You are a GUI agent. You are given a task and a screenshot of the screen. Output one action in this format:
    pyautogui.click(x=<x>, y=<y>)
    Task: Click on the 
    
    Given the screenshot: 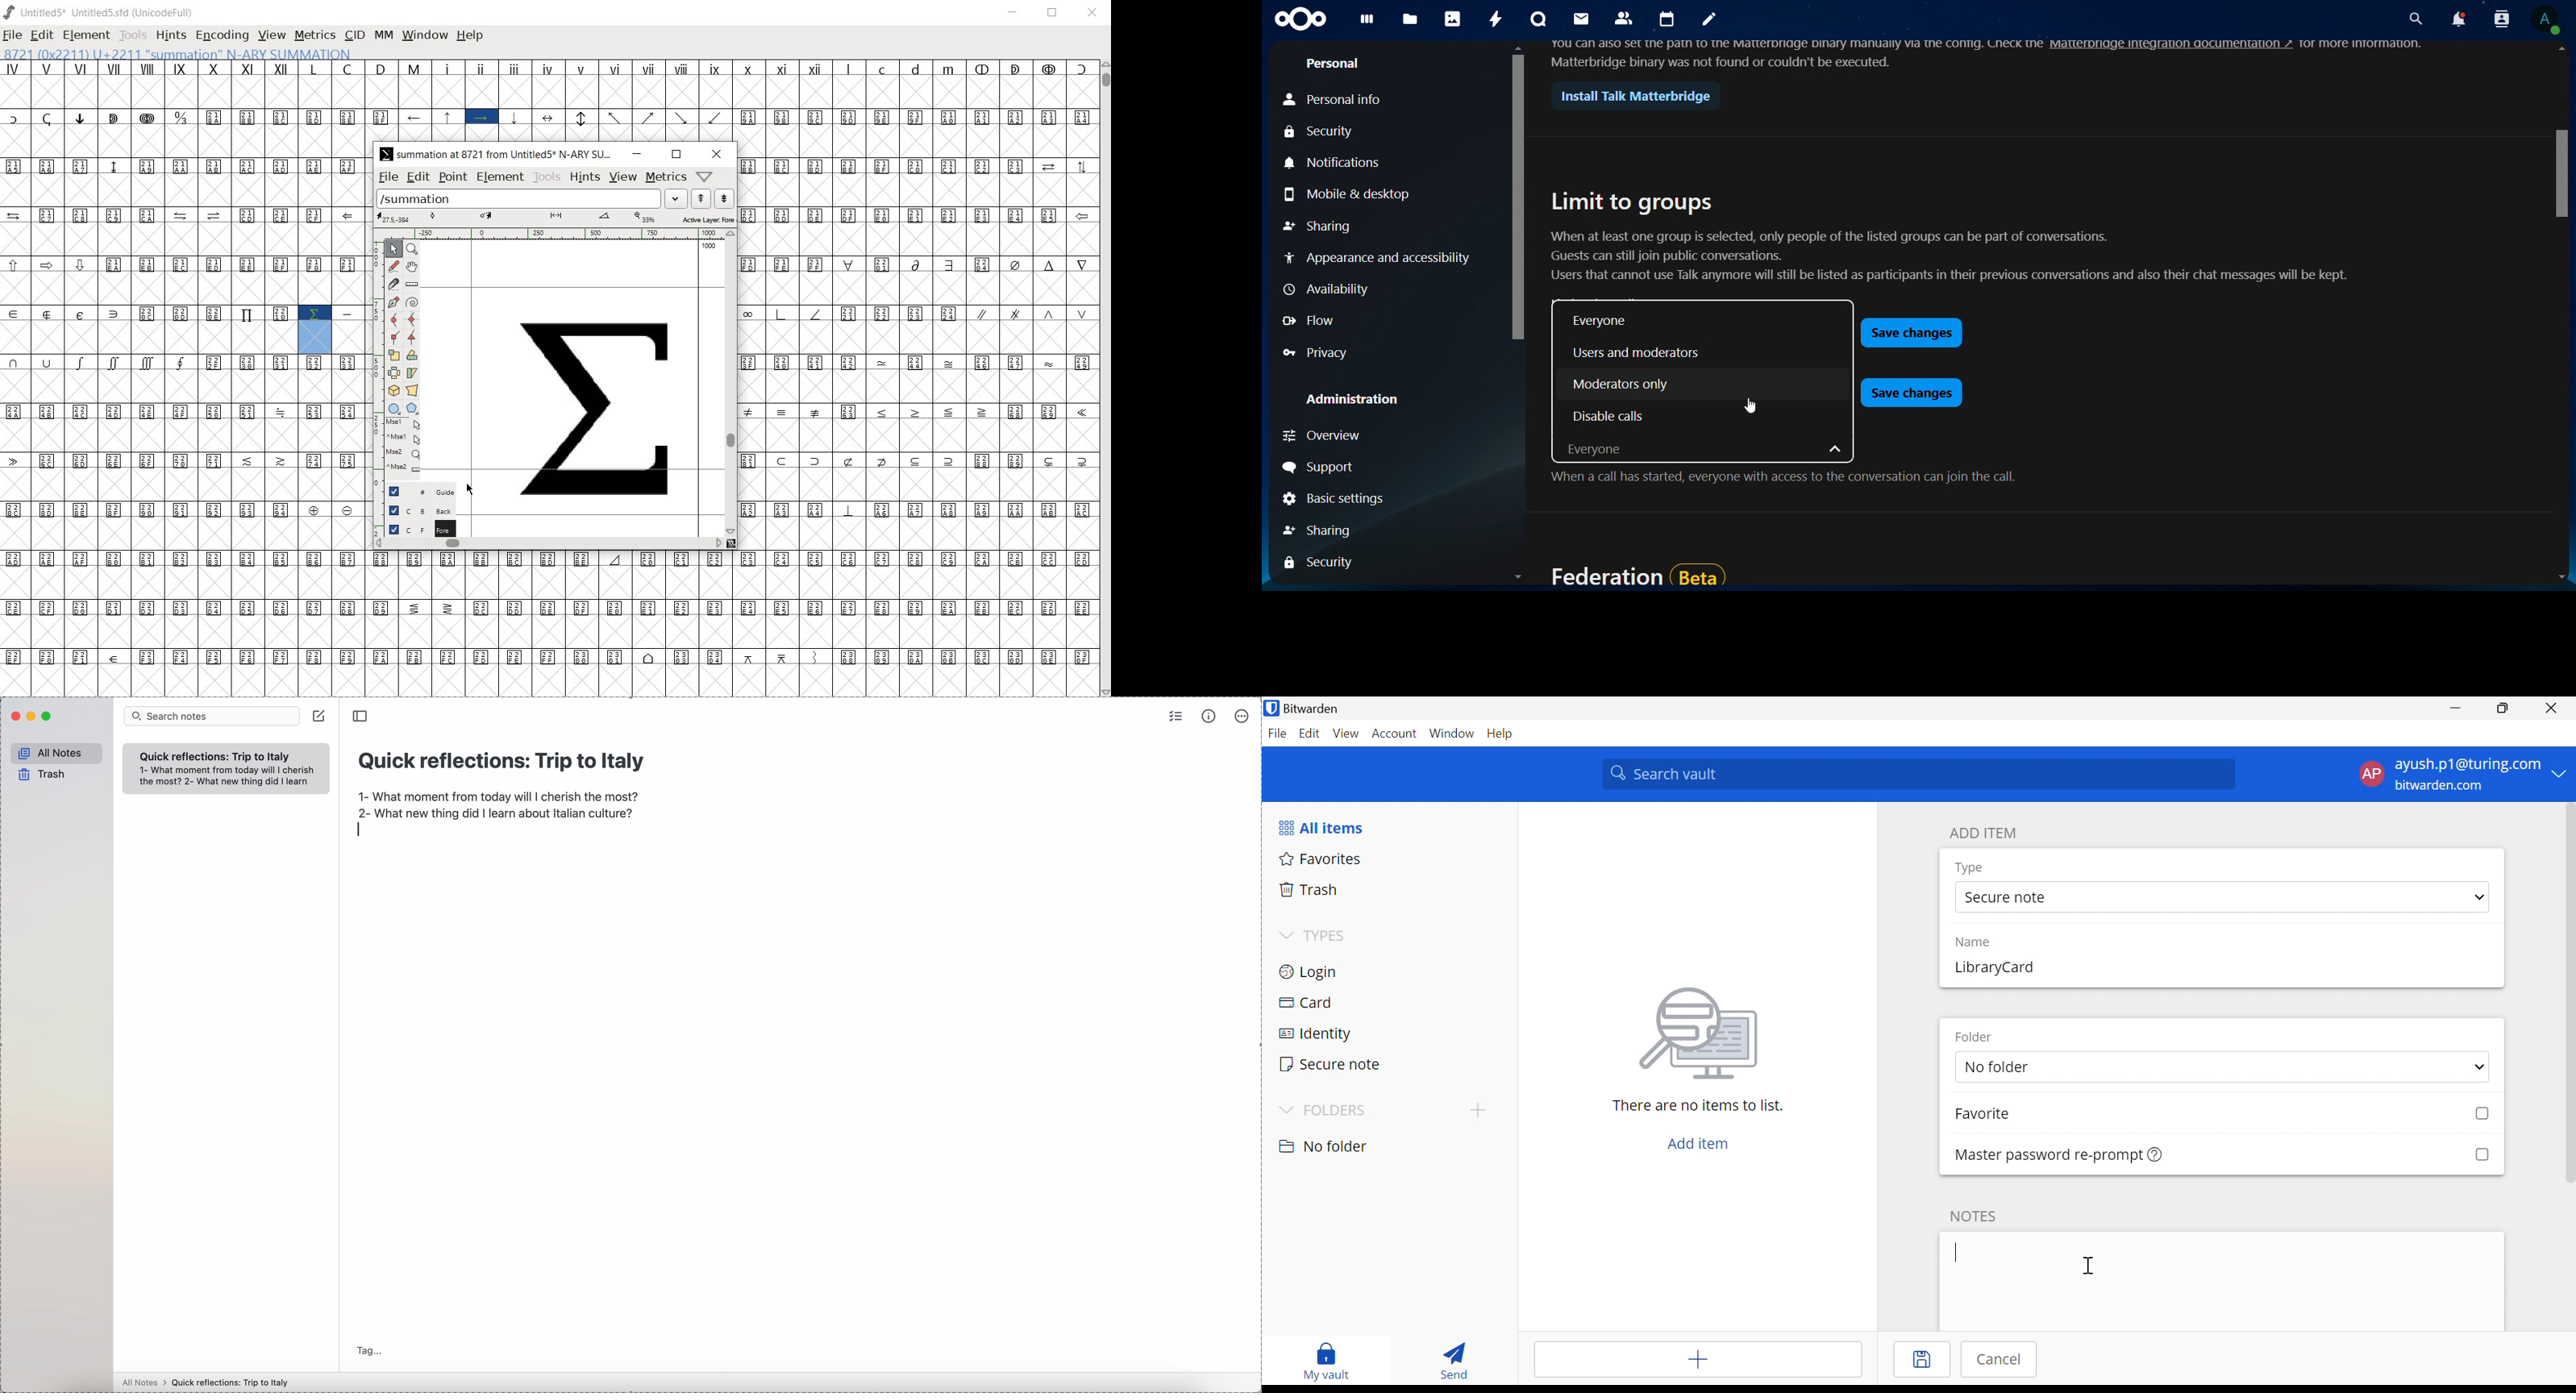 What is the action you would take?
    pyautogui.click(x=1978, y=941)
    